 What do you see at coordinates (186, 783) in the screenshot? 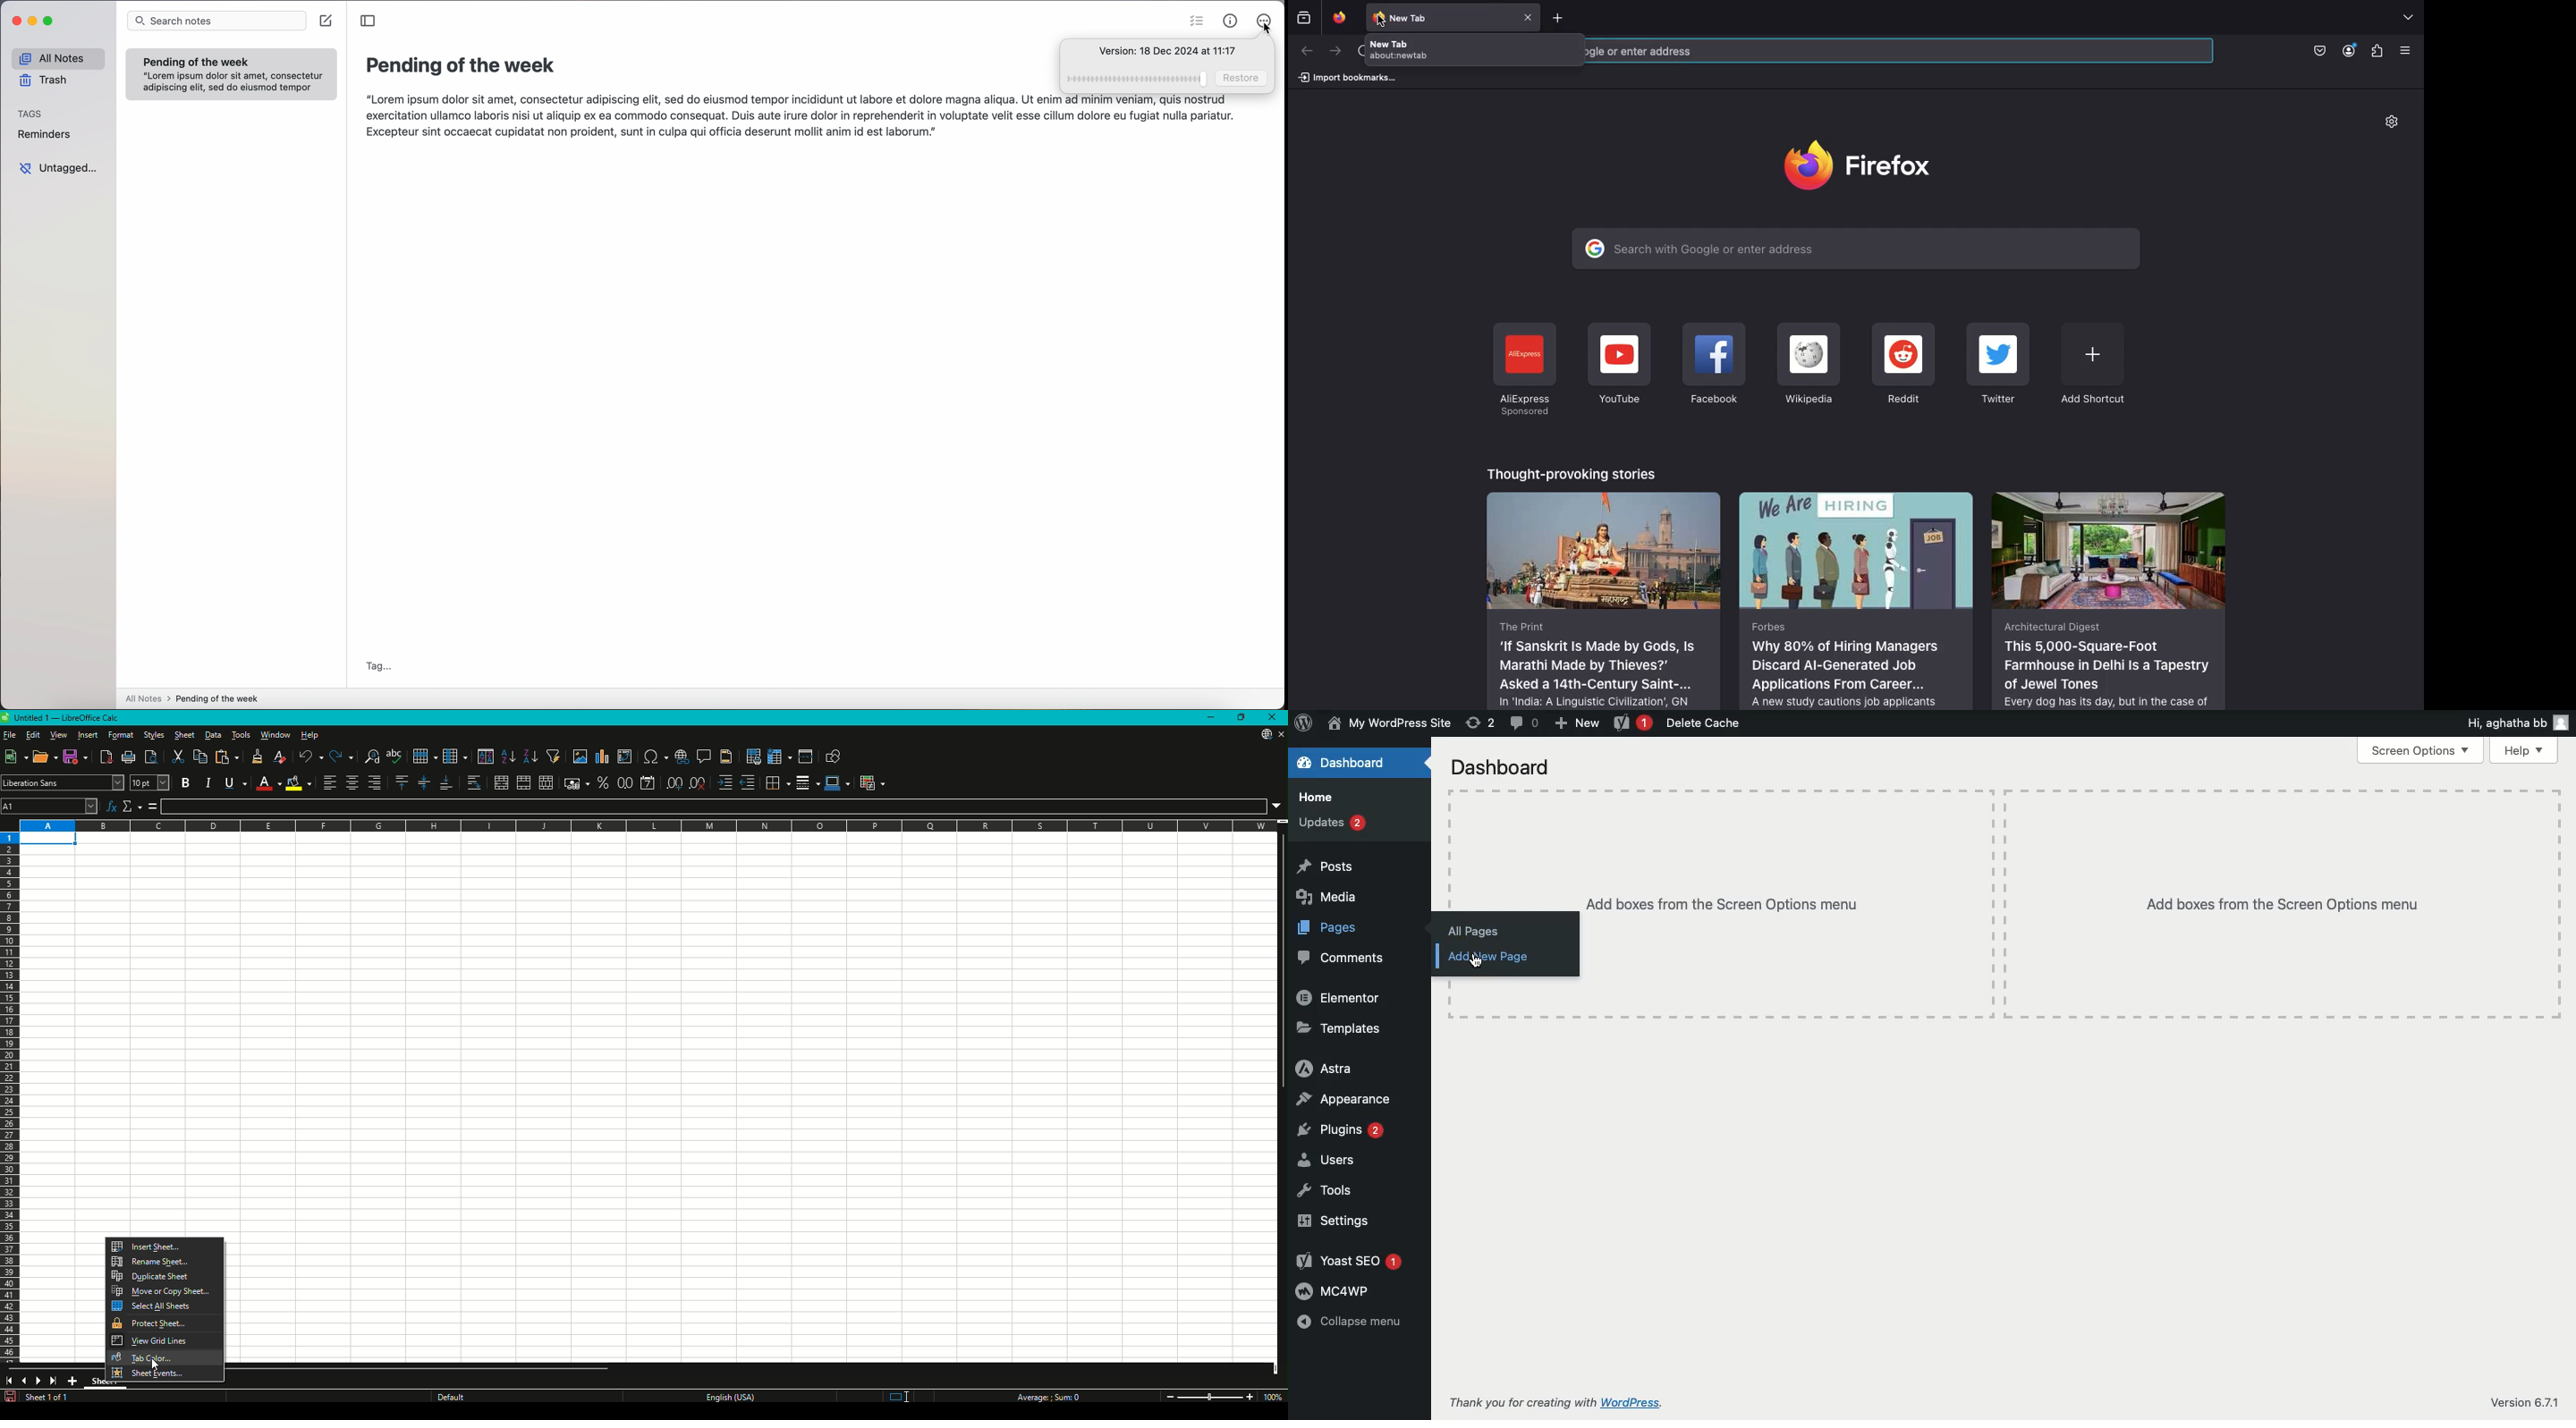
I see `Bold` at bounding box center [186, 783].